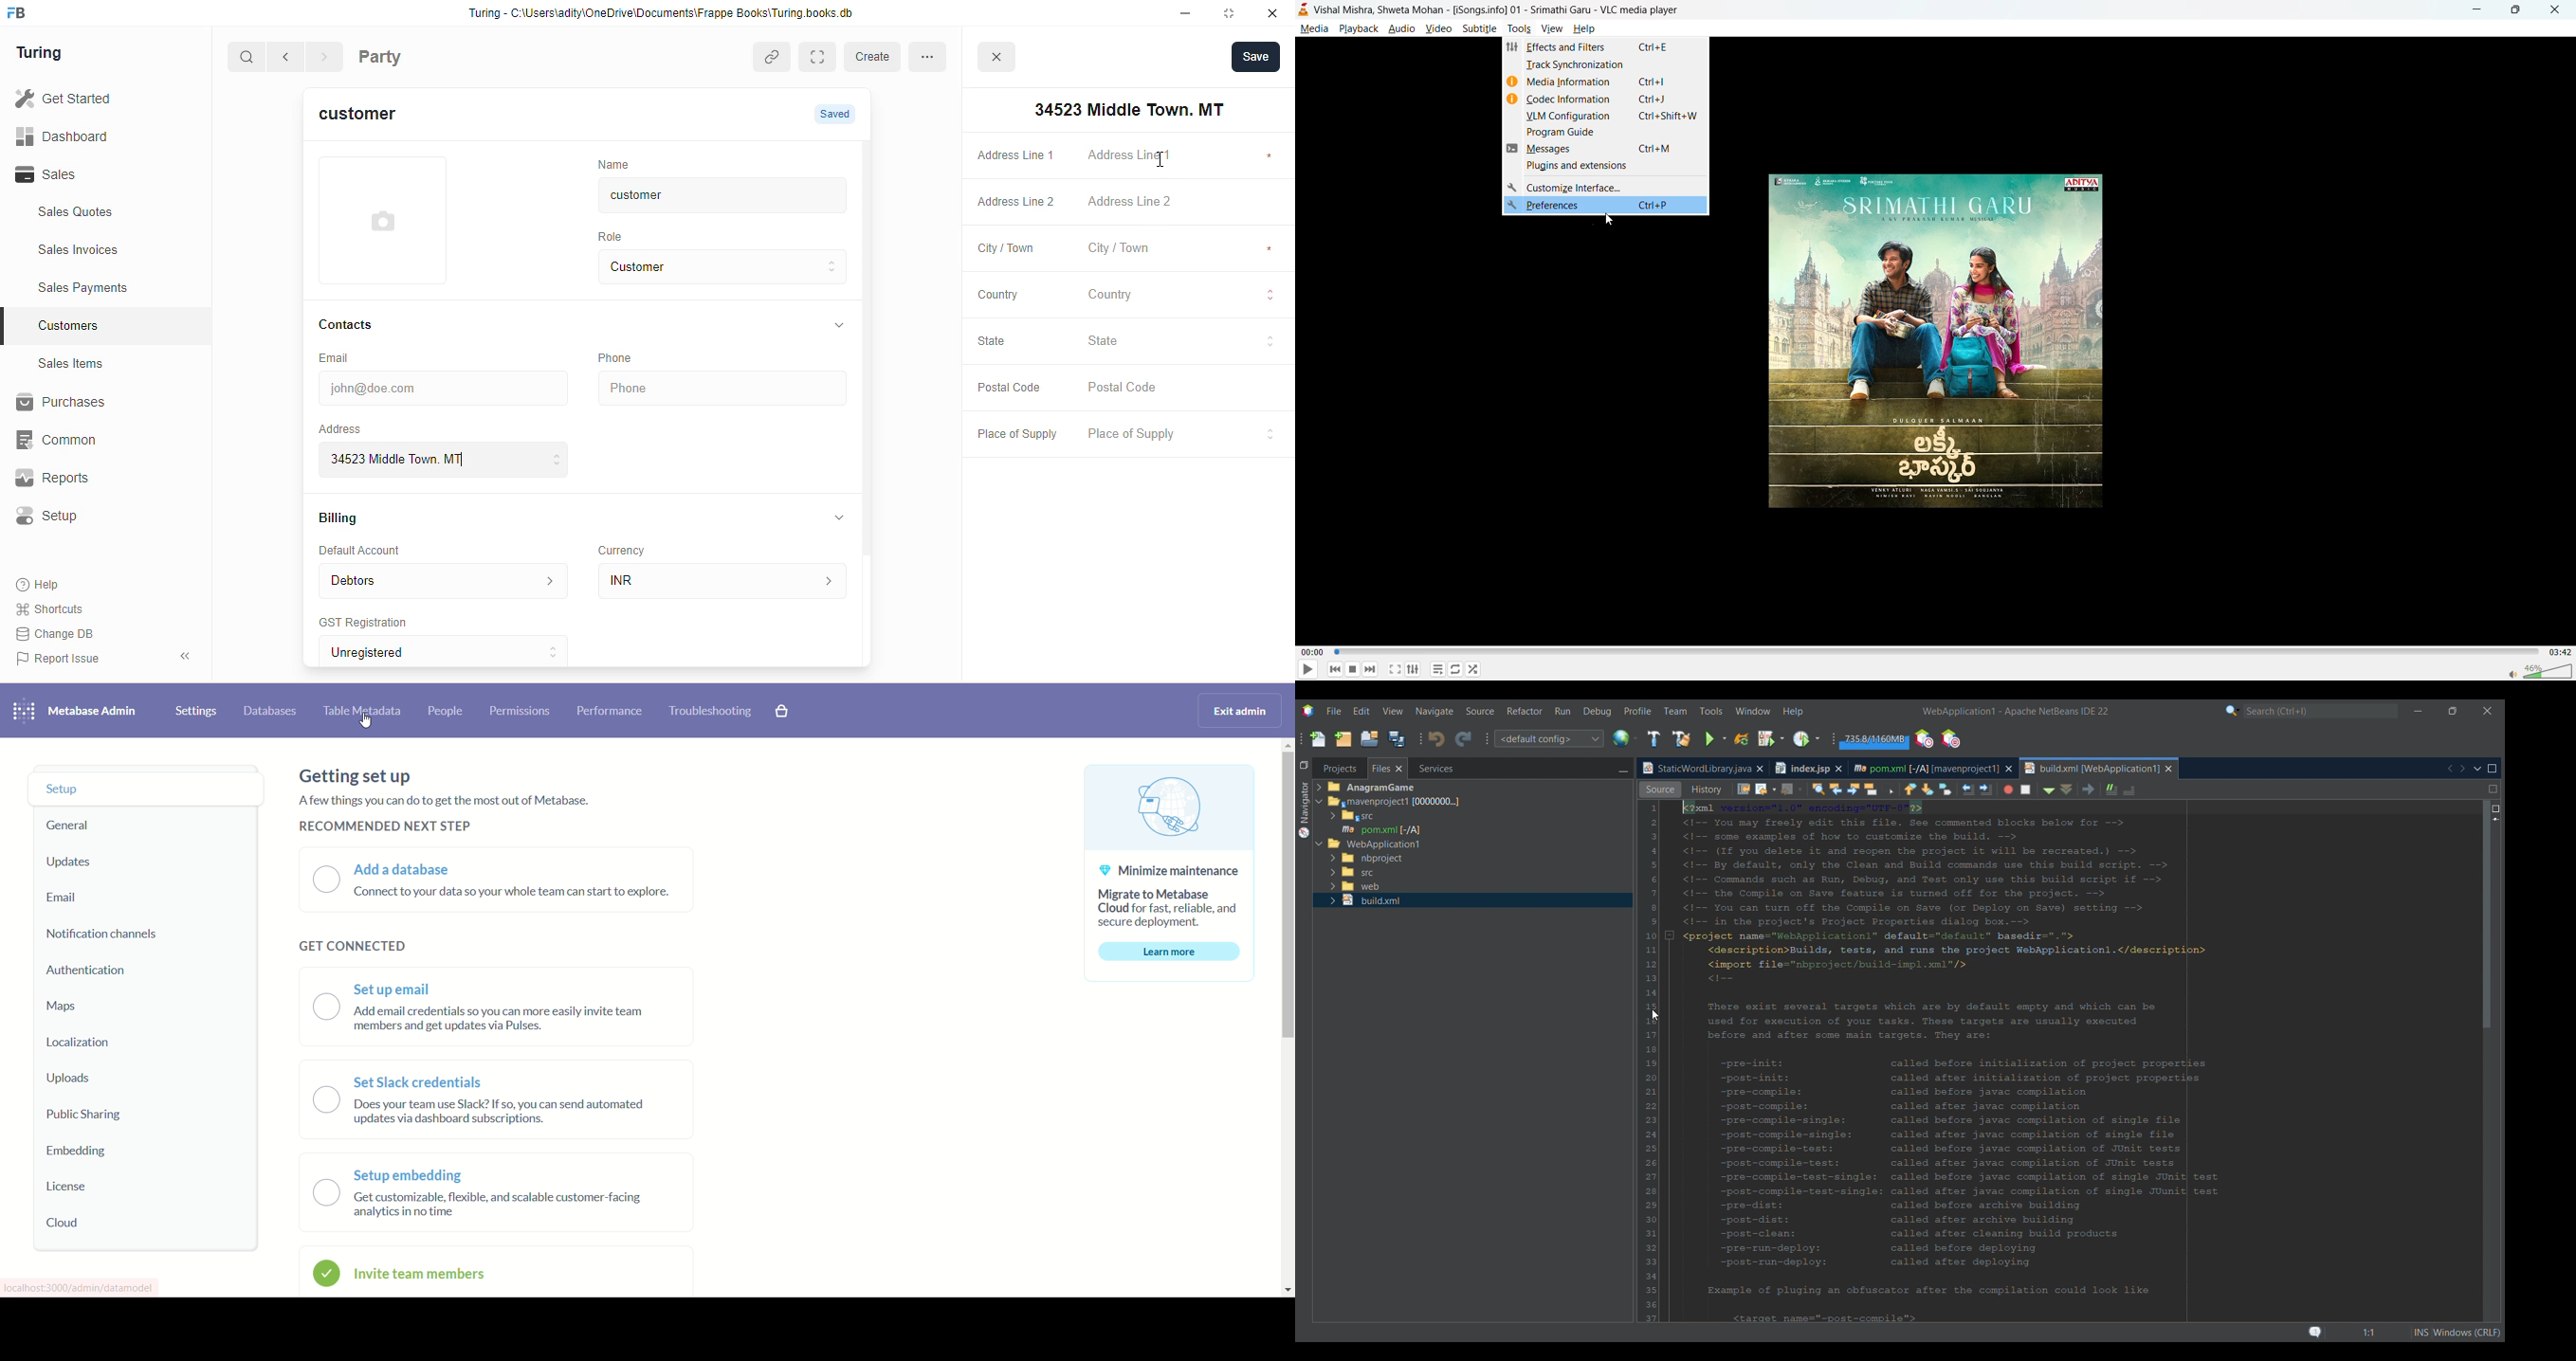 This screenshot has height=1372, width=2576. Describe the element at coordinates (93, 174) in the screenshot. I see `Sales` at that location.